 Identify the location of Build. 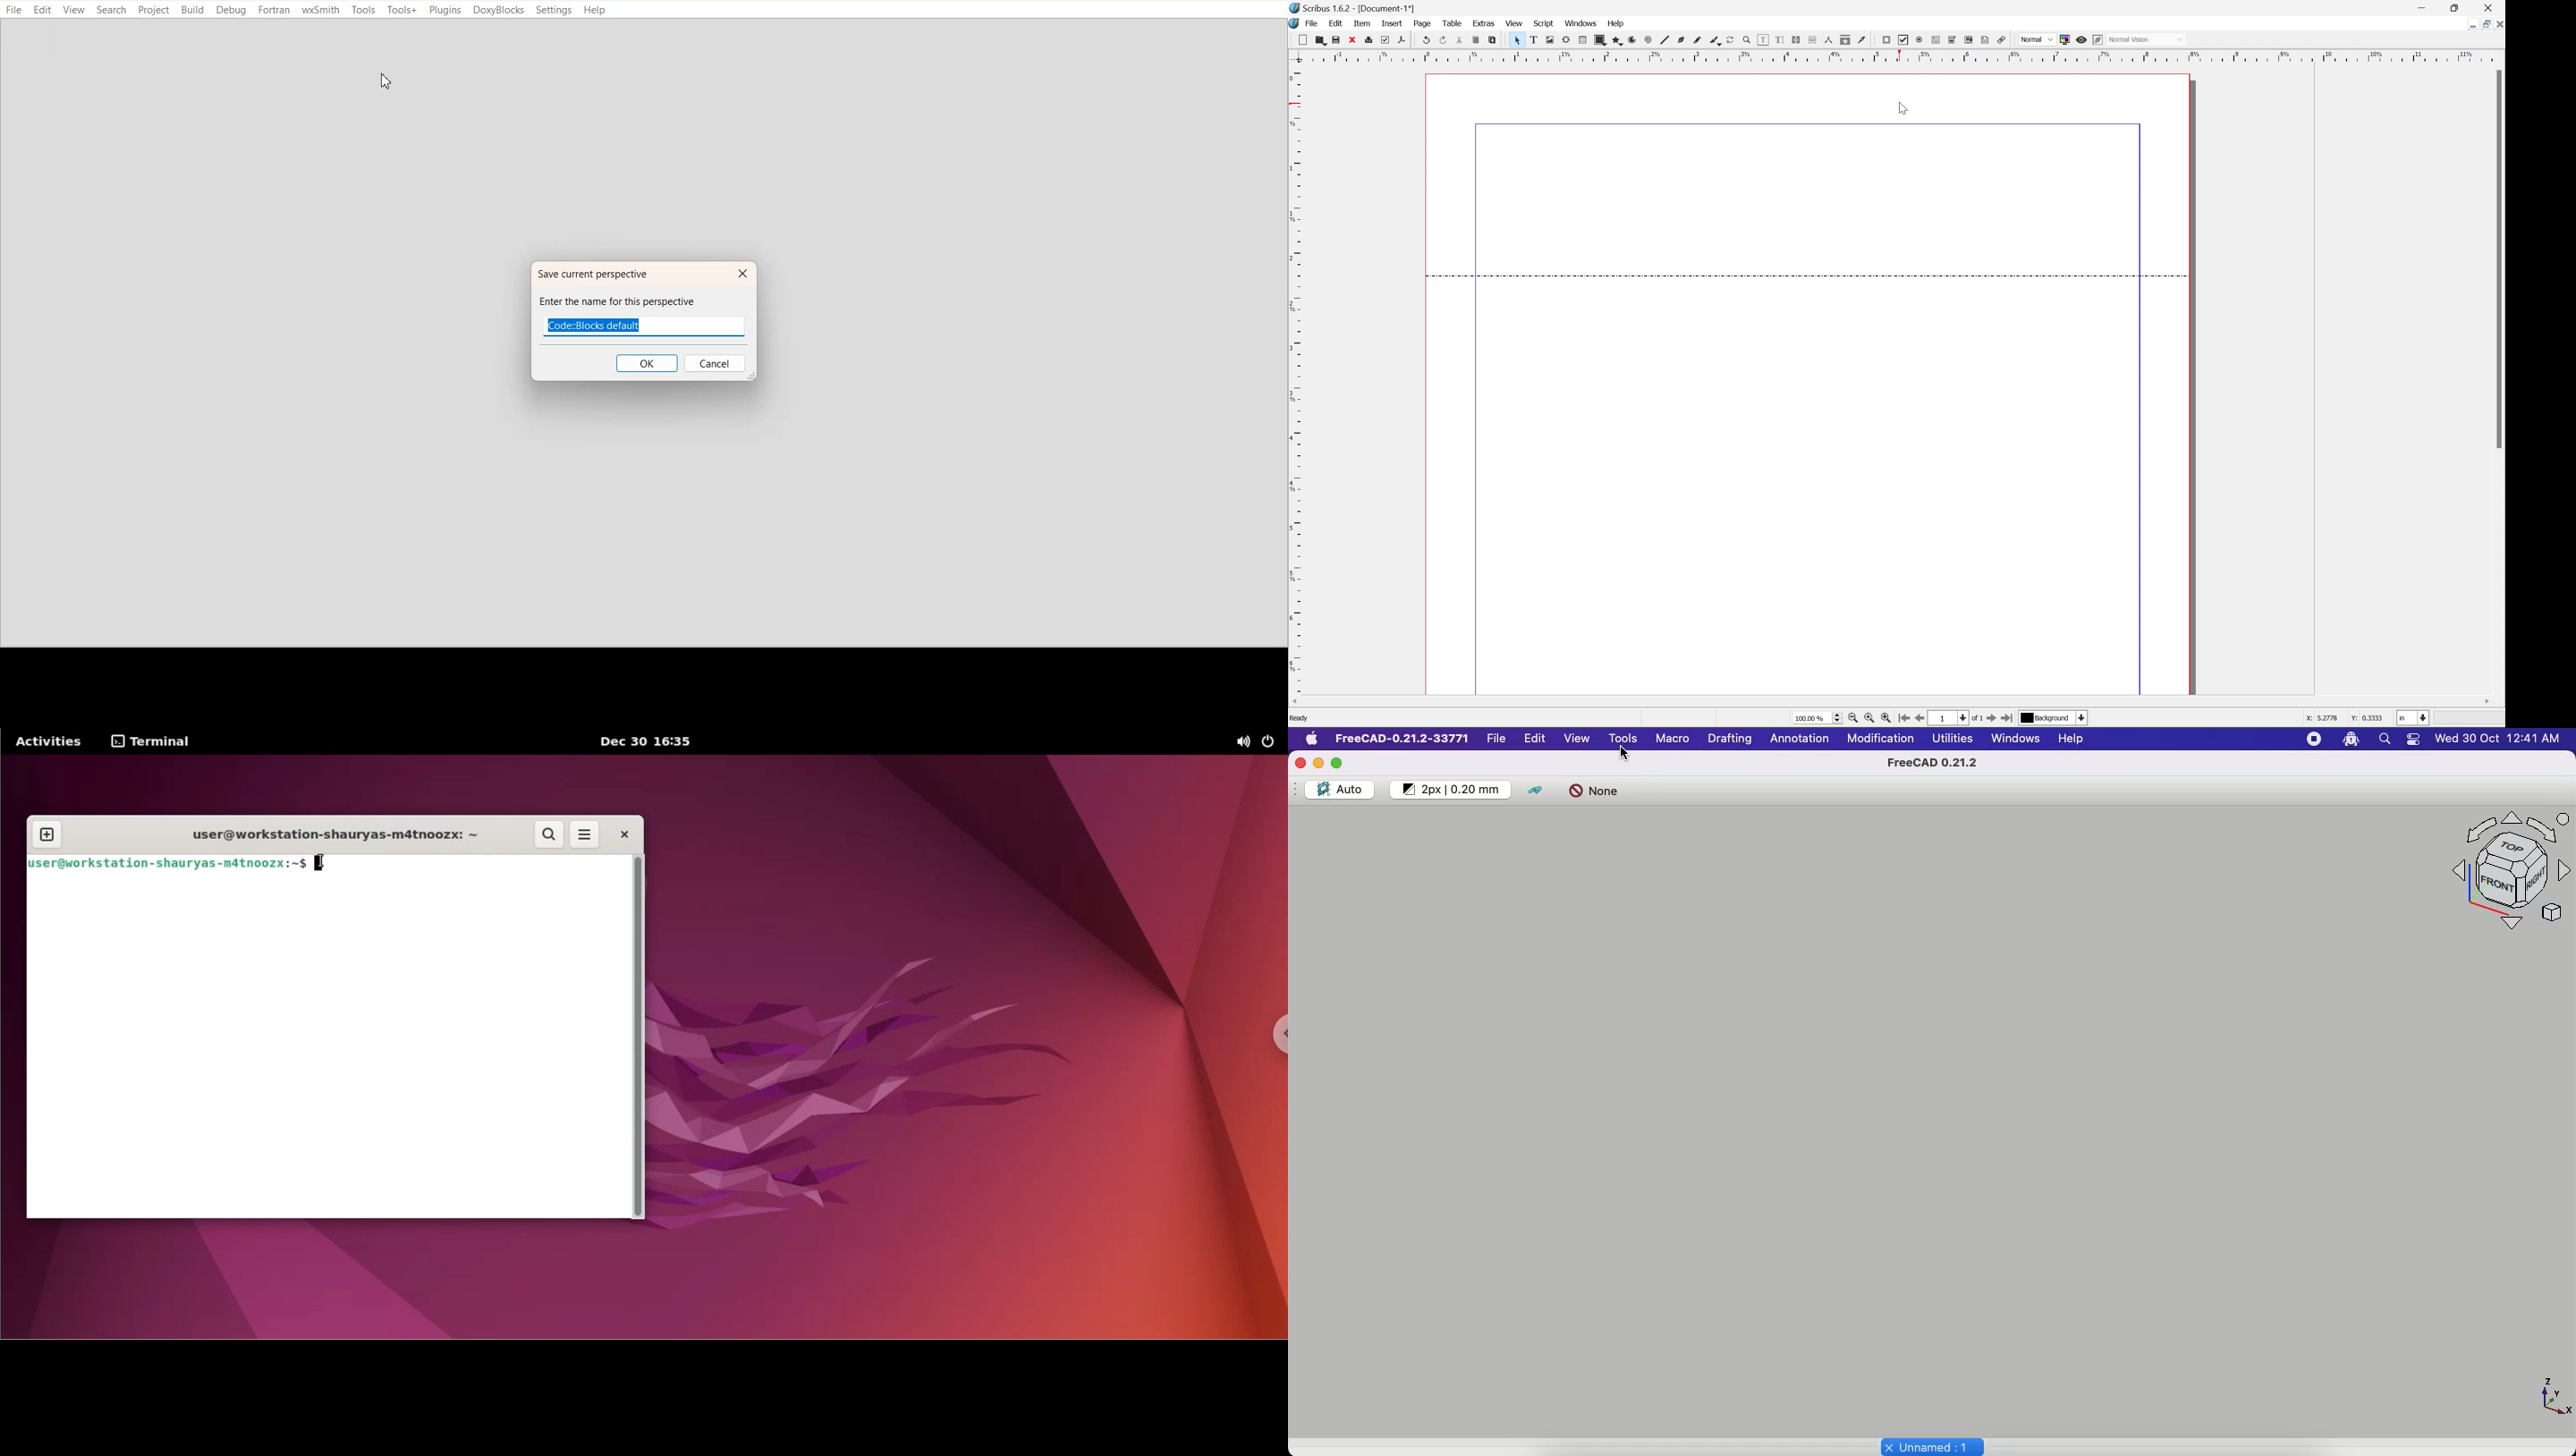
(193, 10).